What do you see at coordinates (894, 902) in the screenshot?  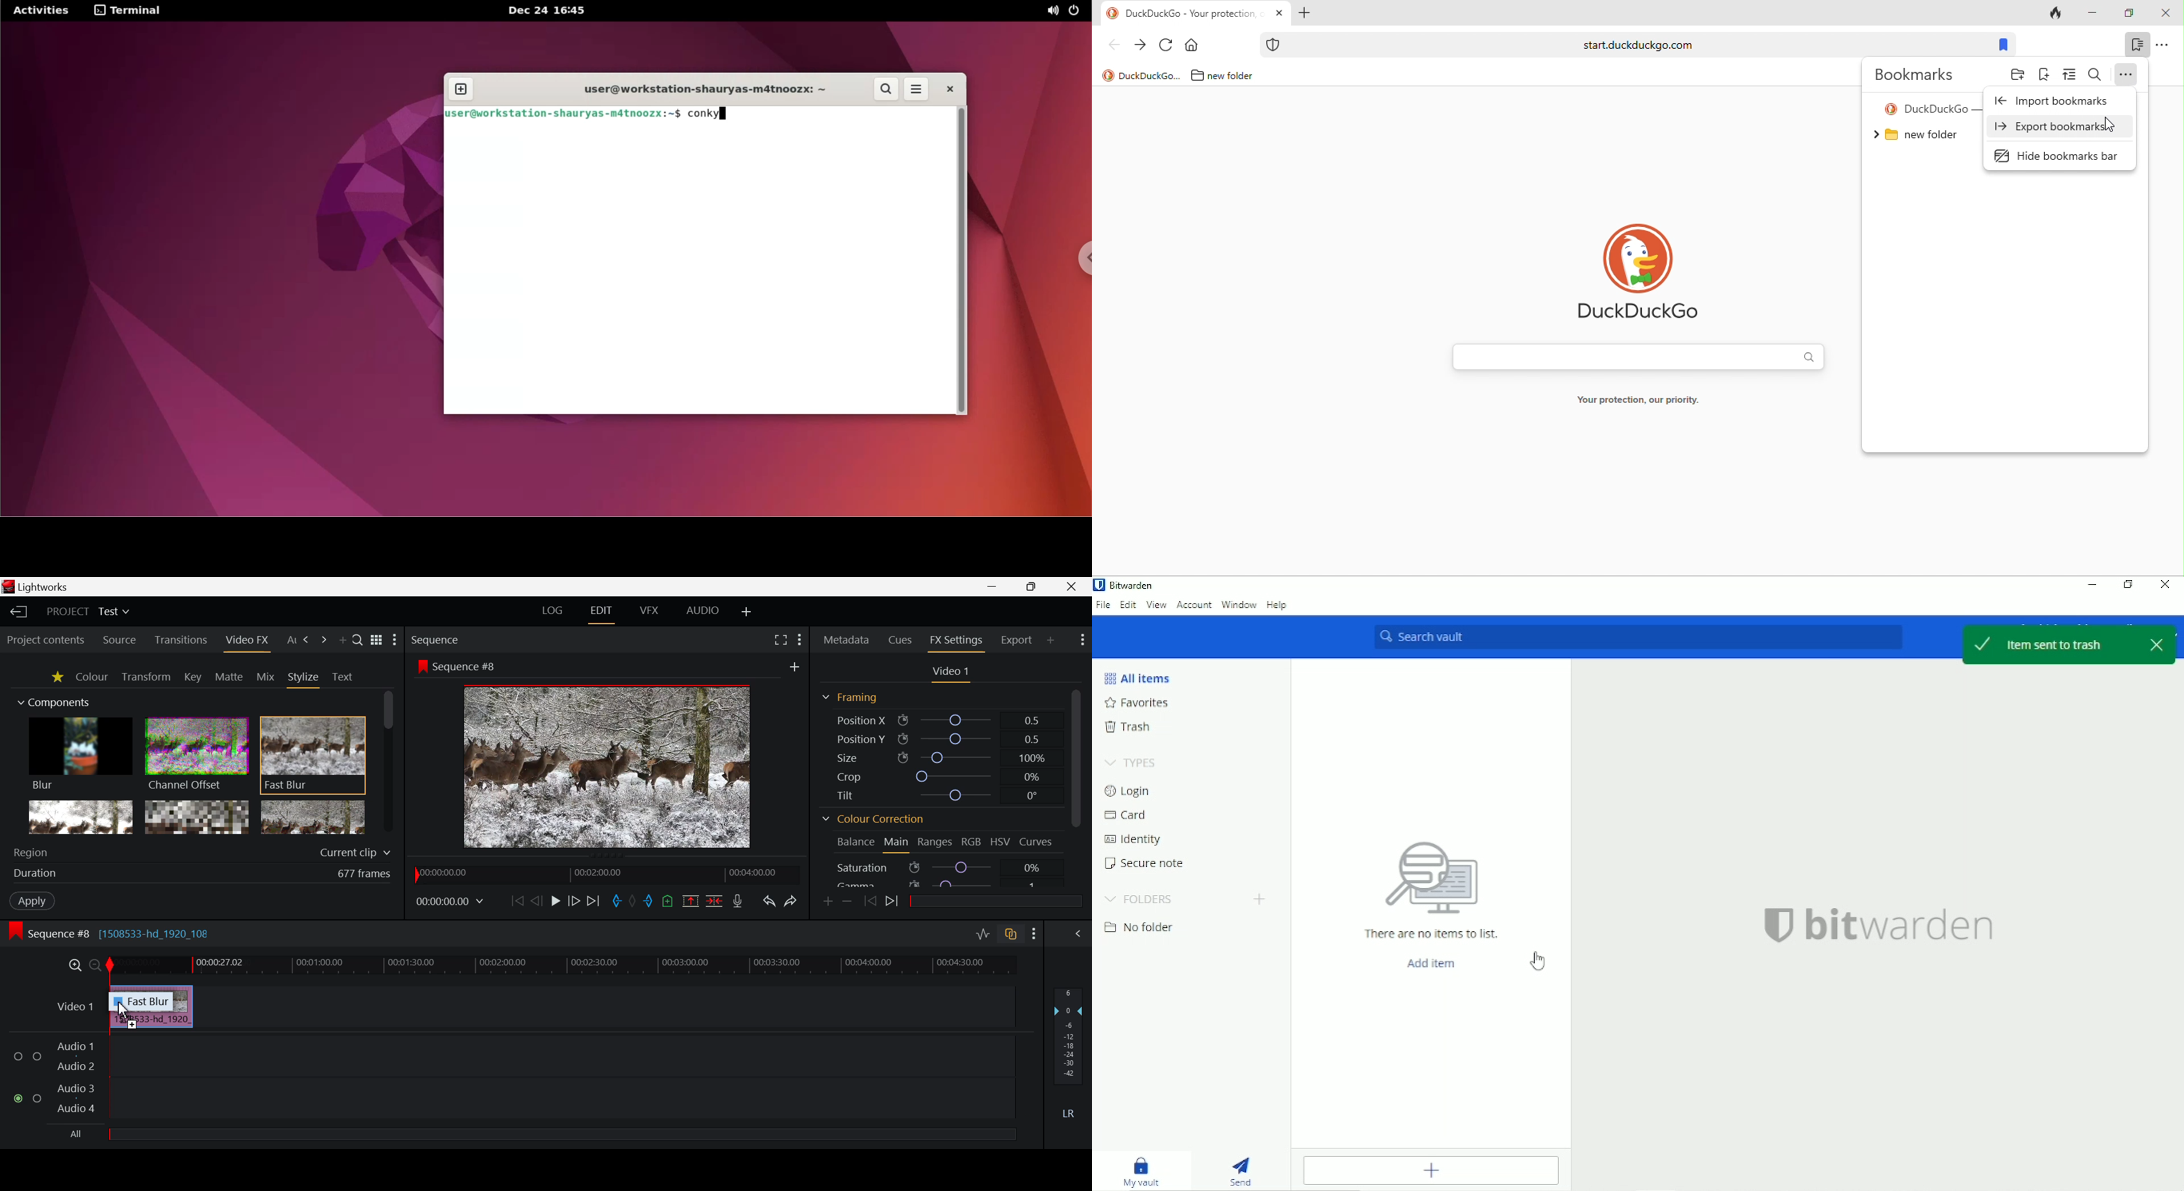 I see `Next keyframe` at bounding box center [894, 902].